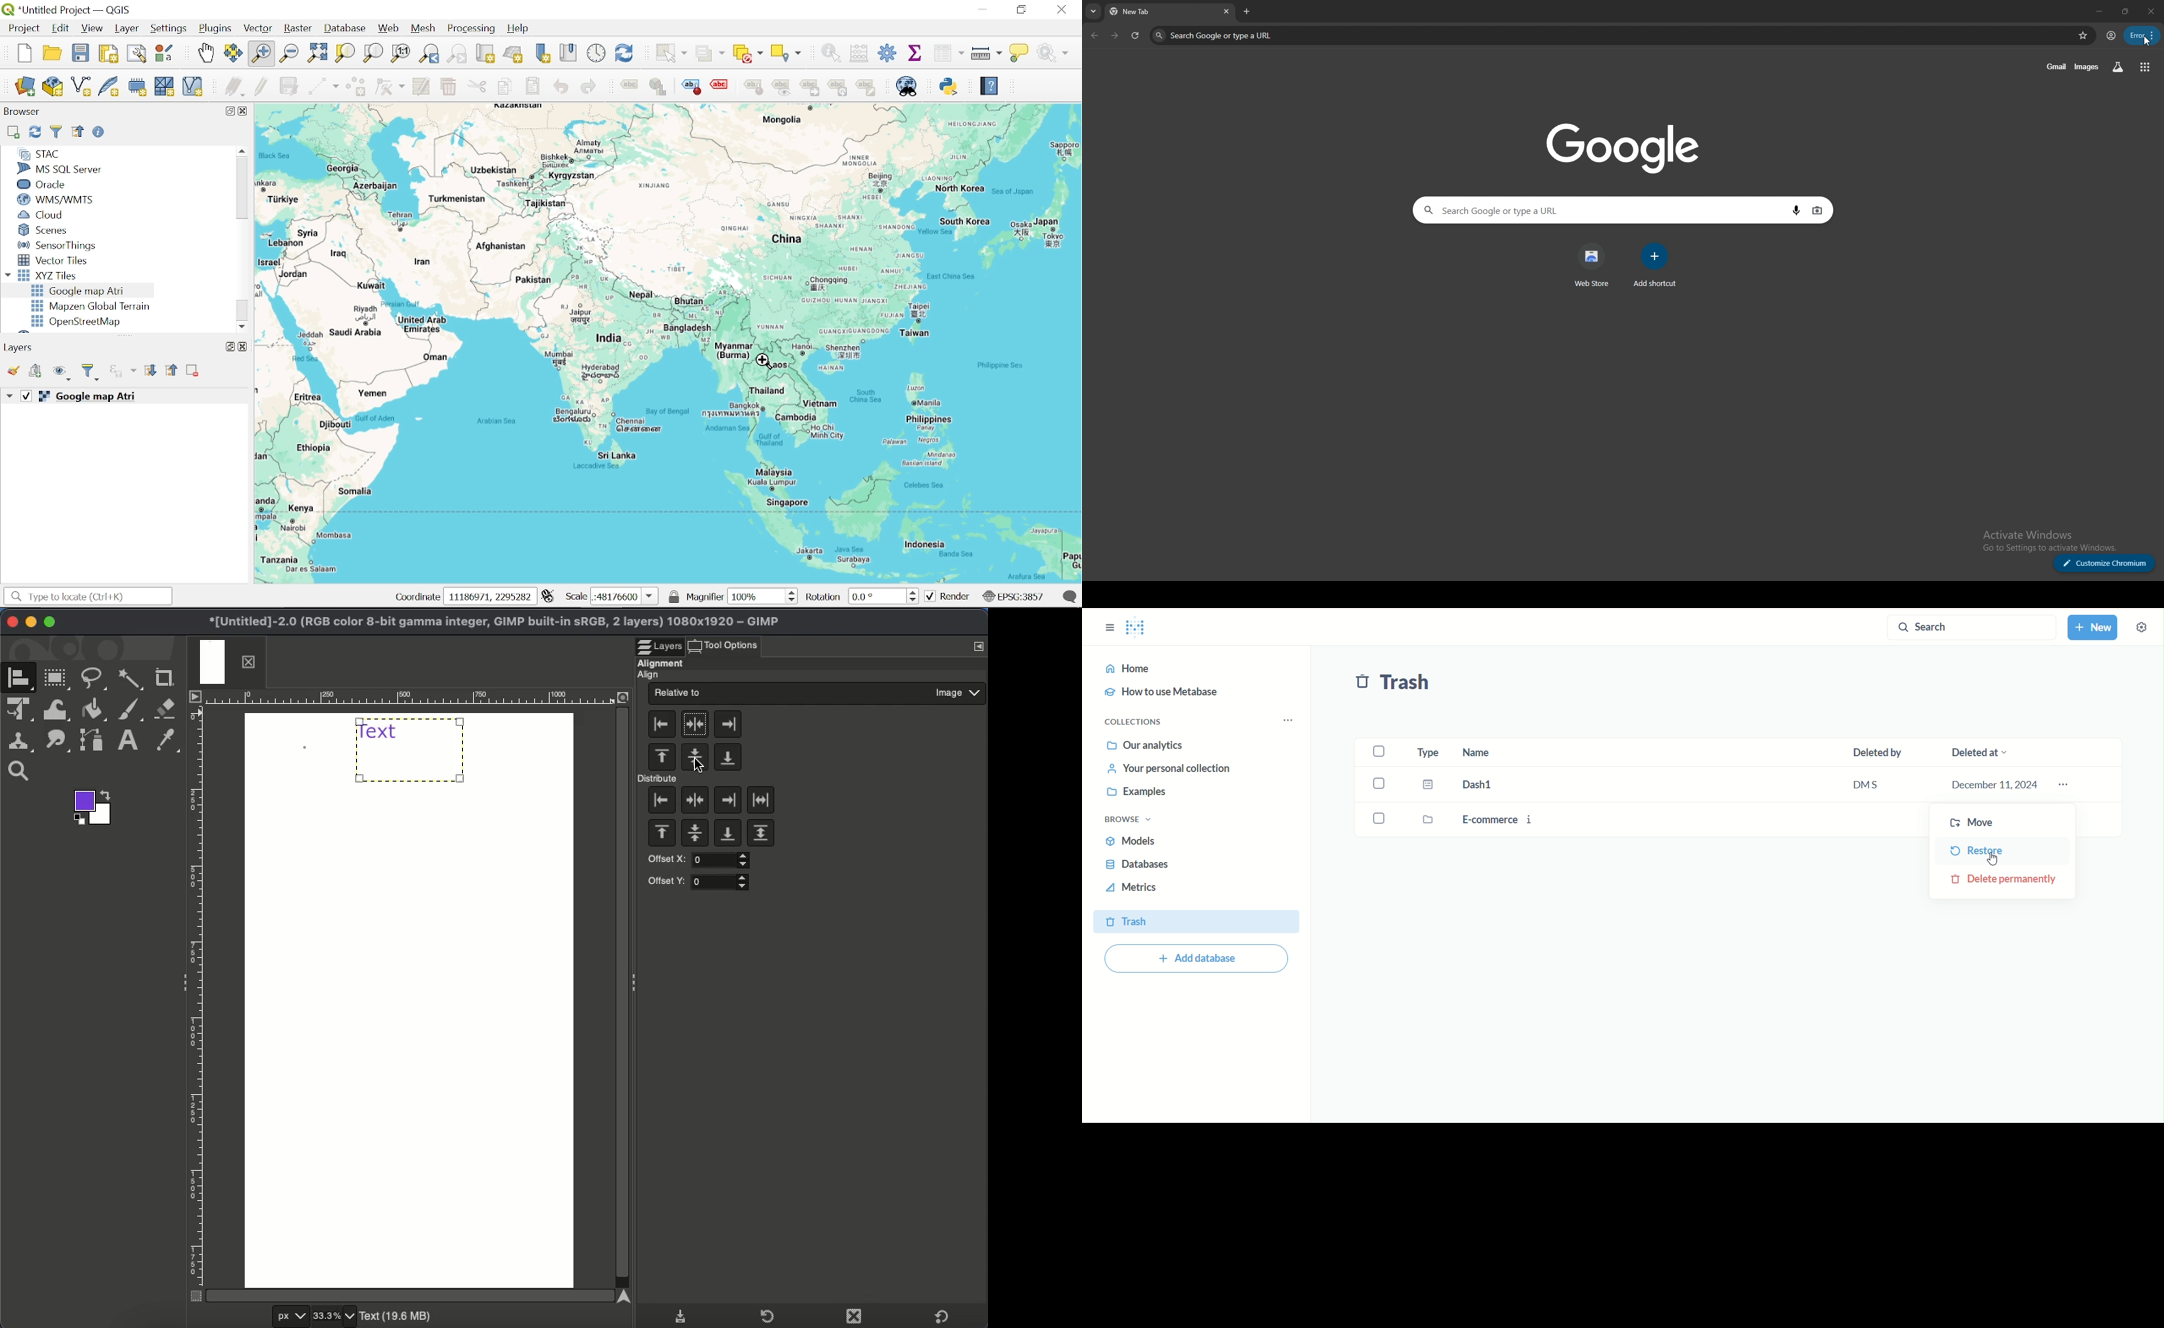 This screenshot has width=2184, height=1344. I want to click on trash, so click(1195, 921).